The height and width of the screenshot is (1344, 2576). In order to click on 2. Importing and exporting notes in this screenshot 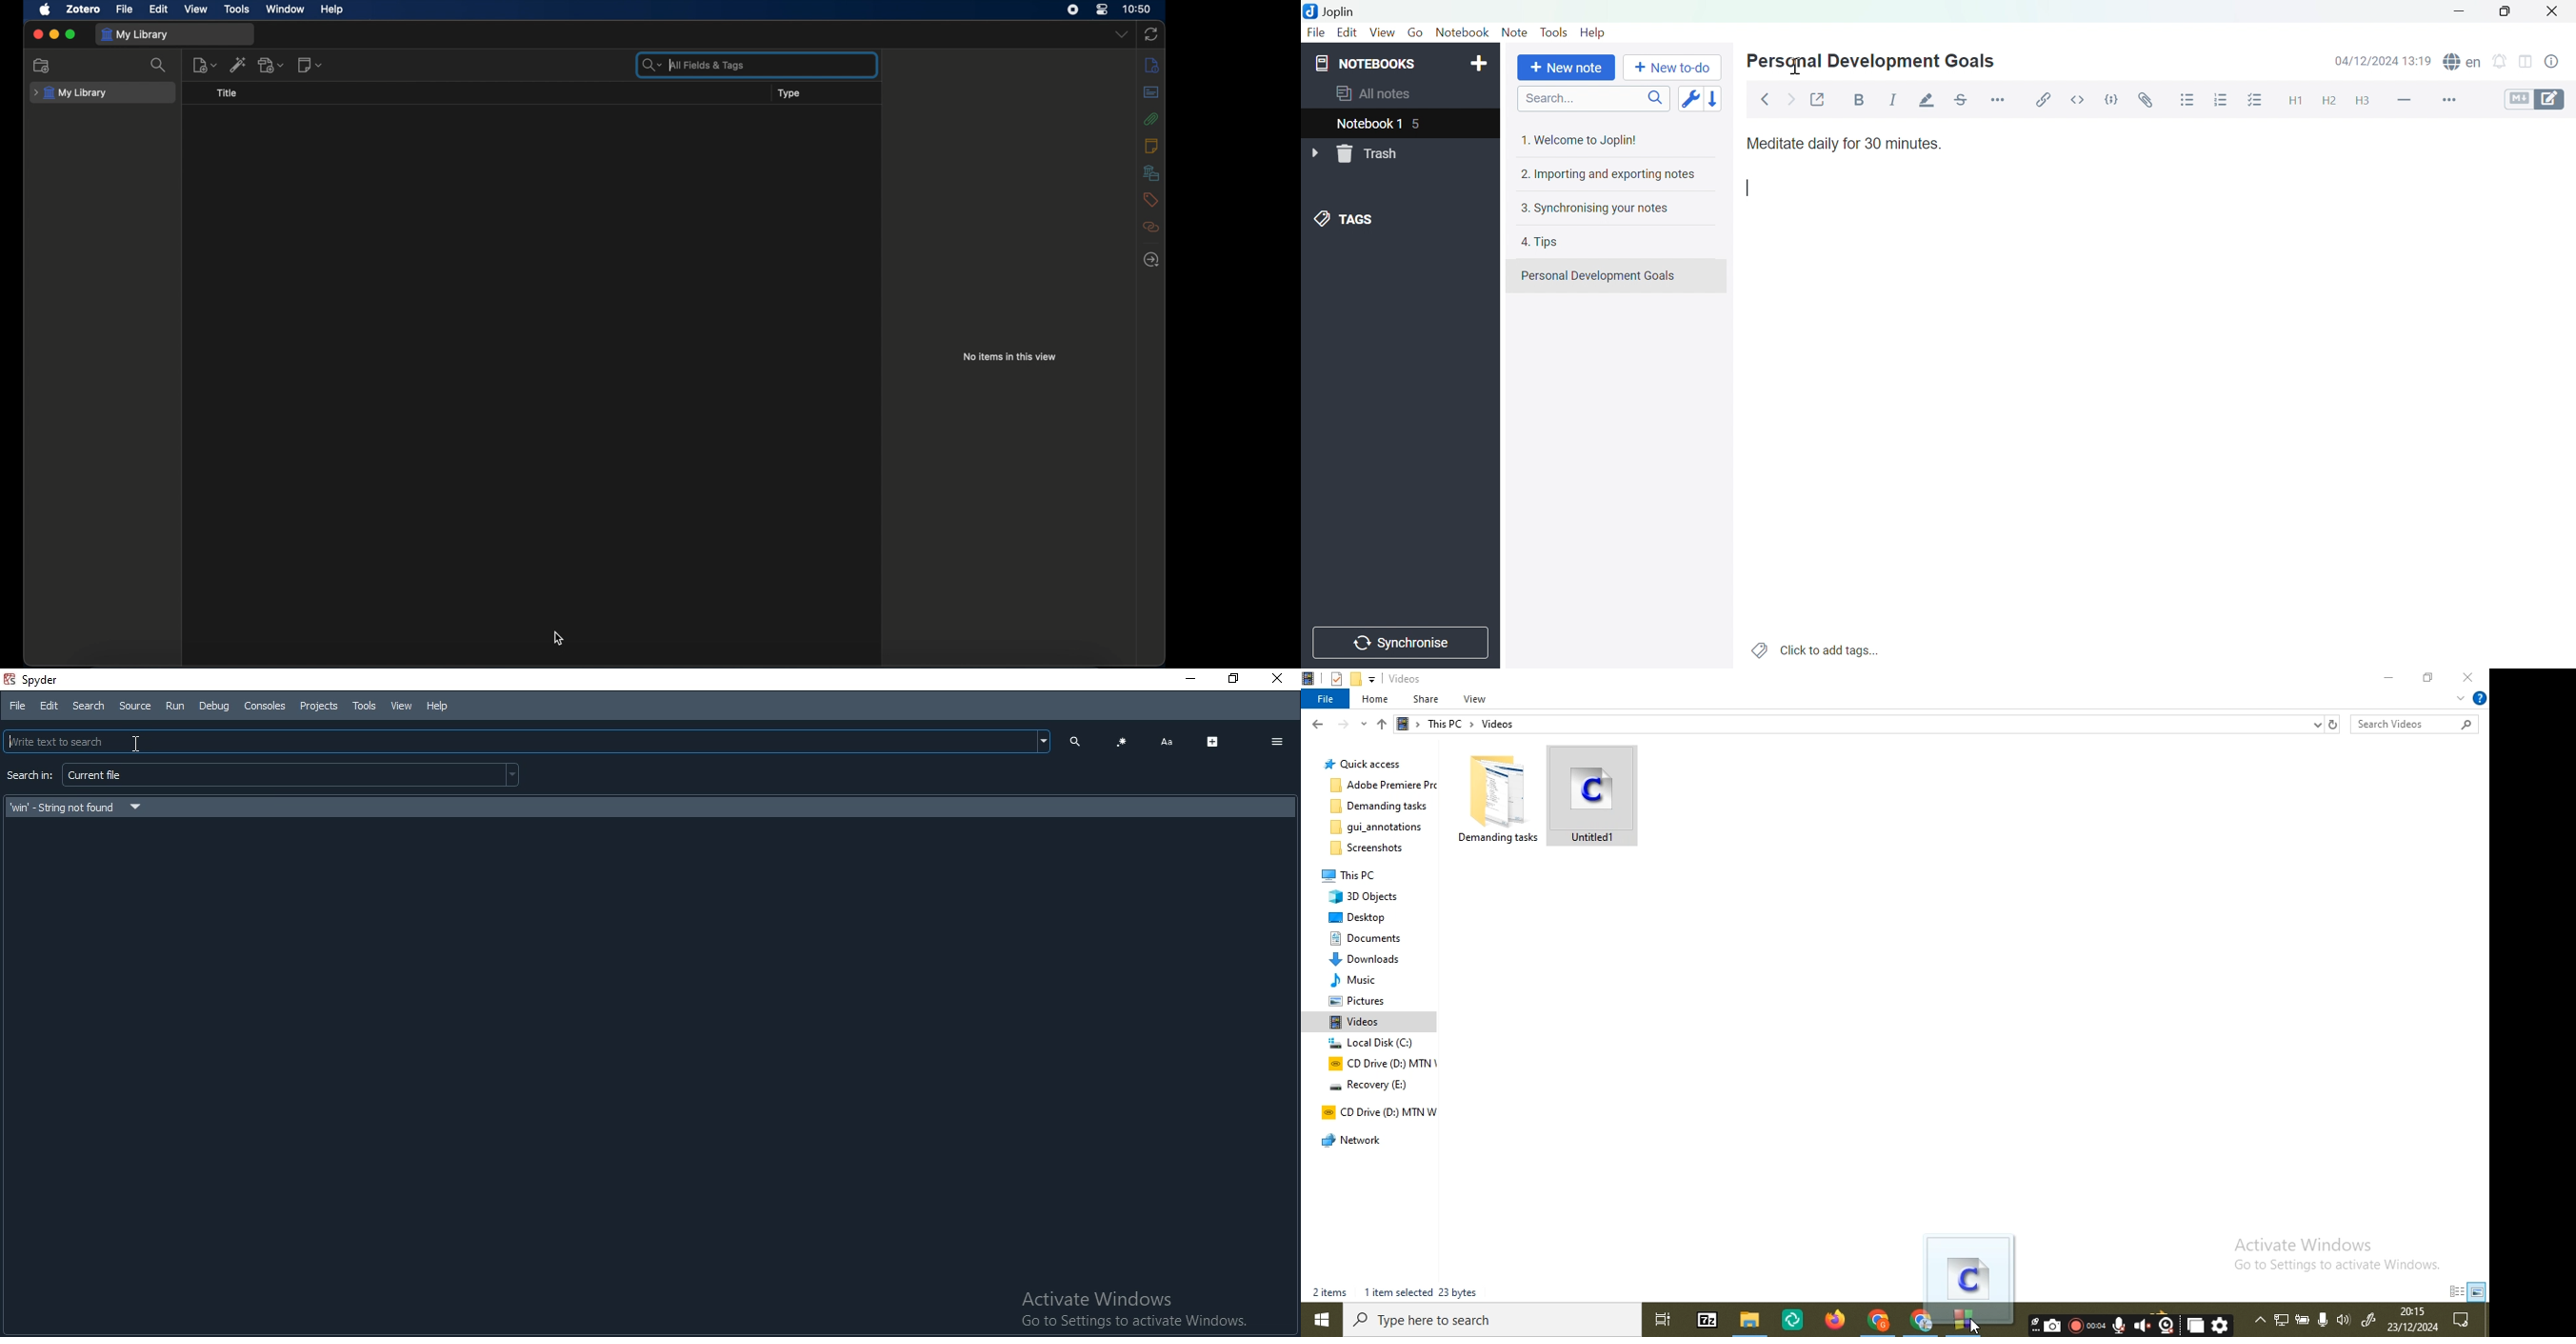, I will do `click(1607, 175)`.